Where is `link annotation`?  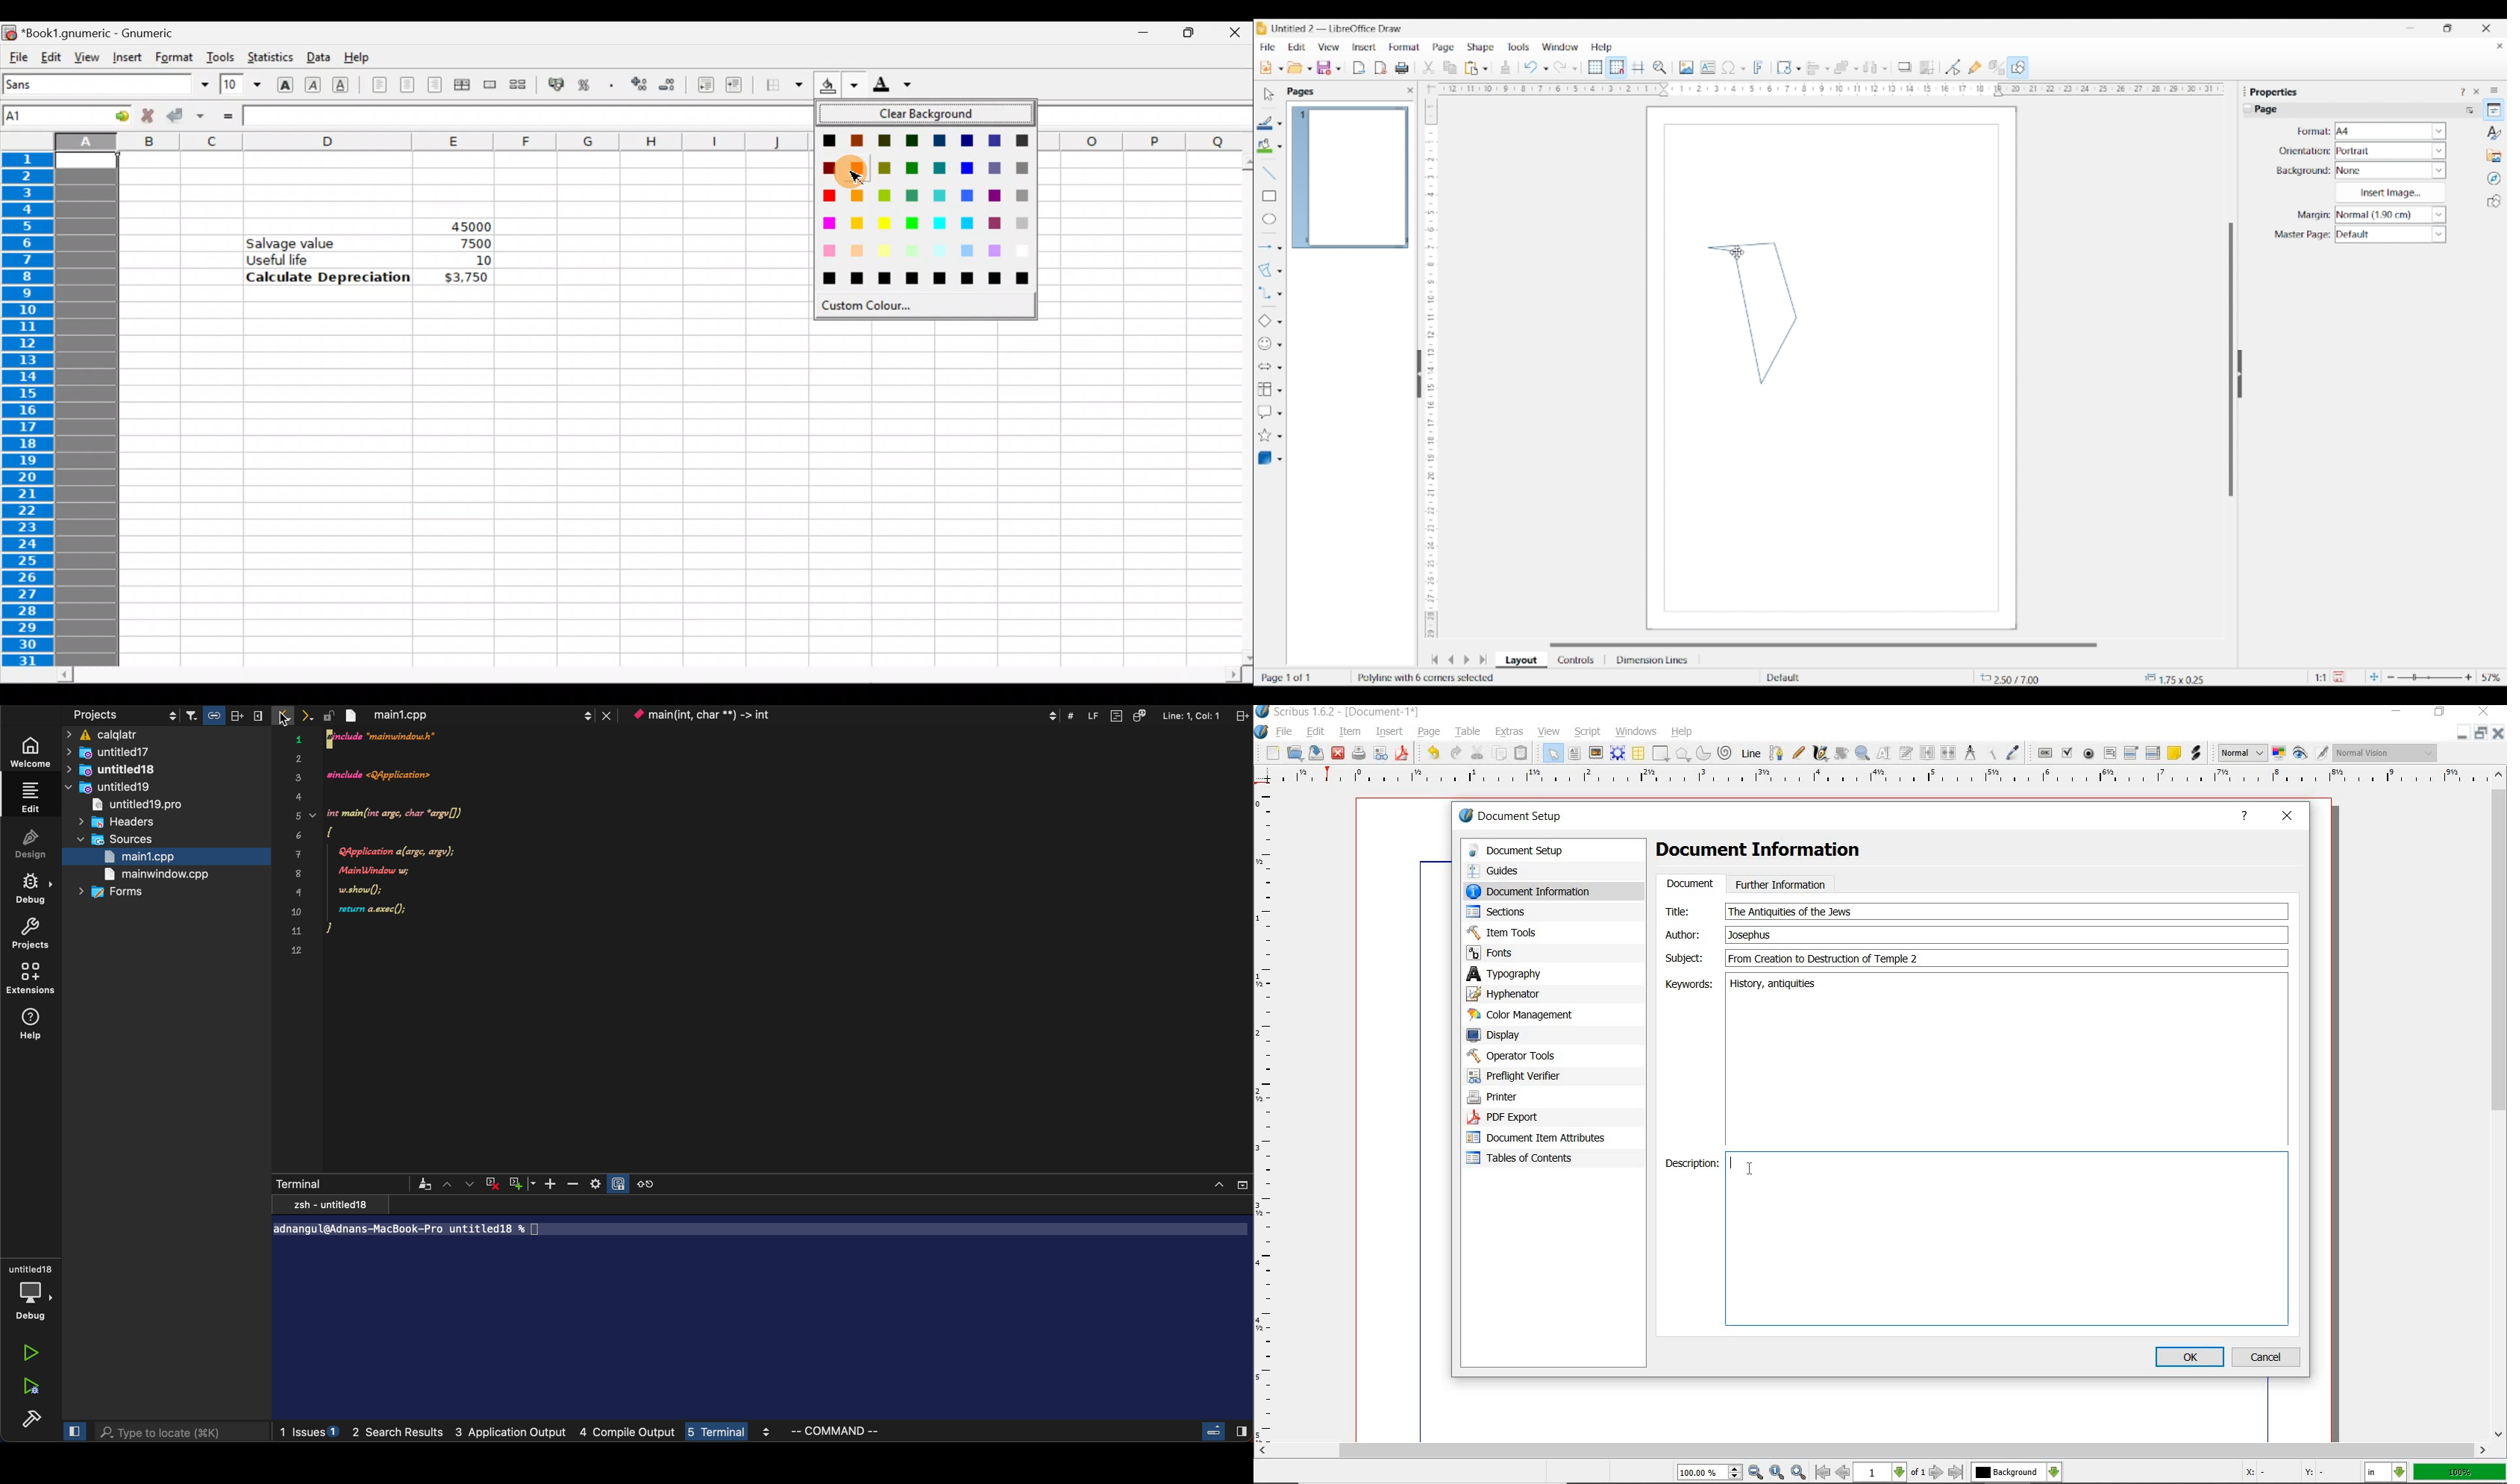 link annotation is located at coordinates (2195, 754).